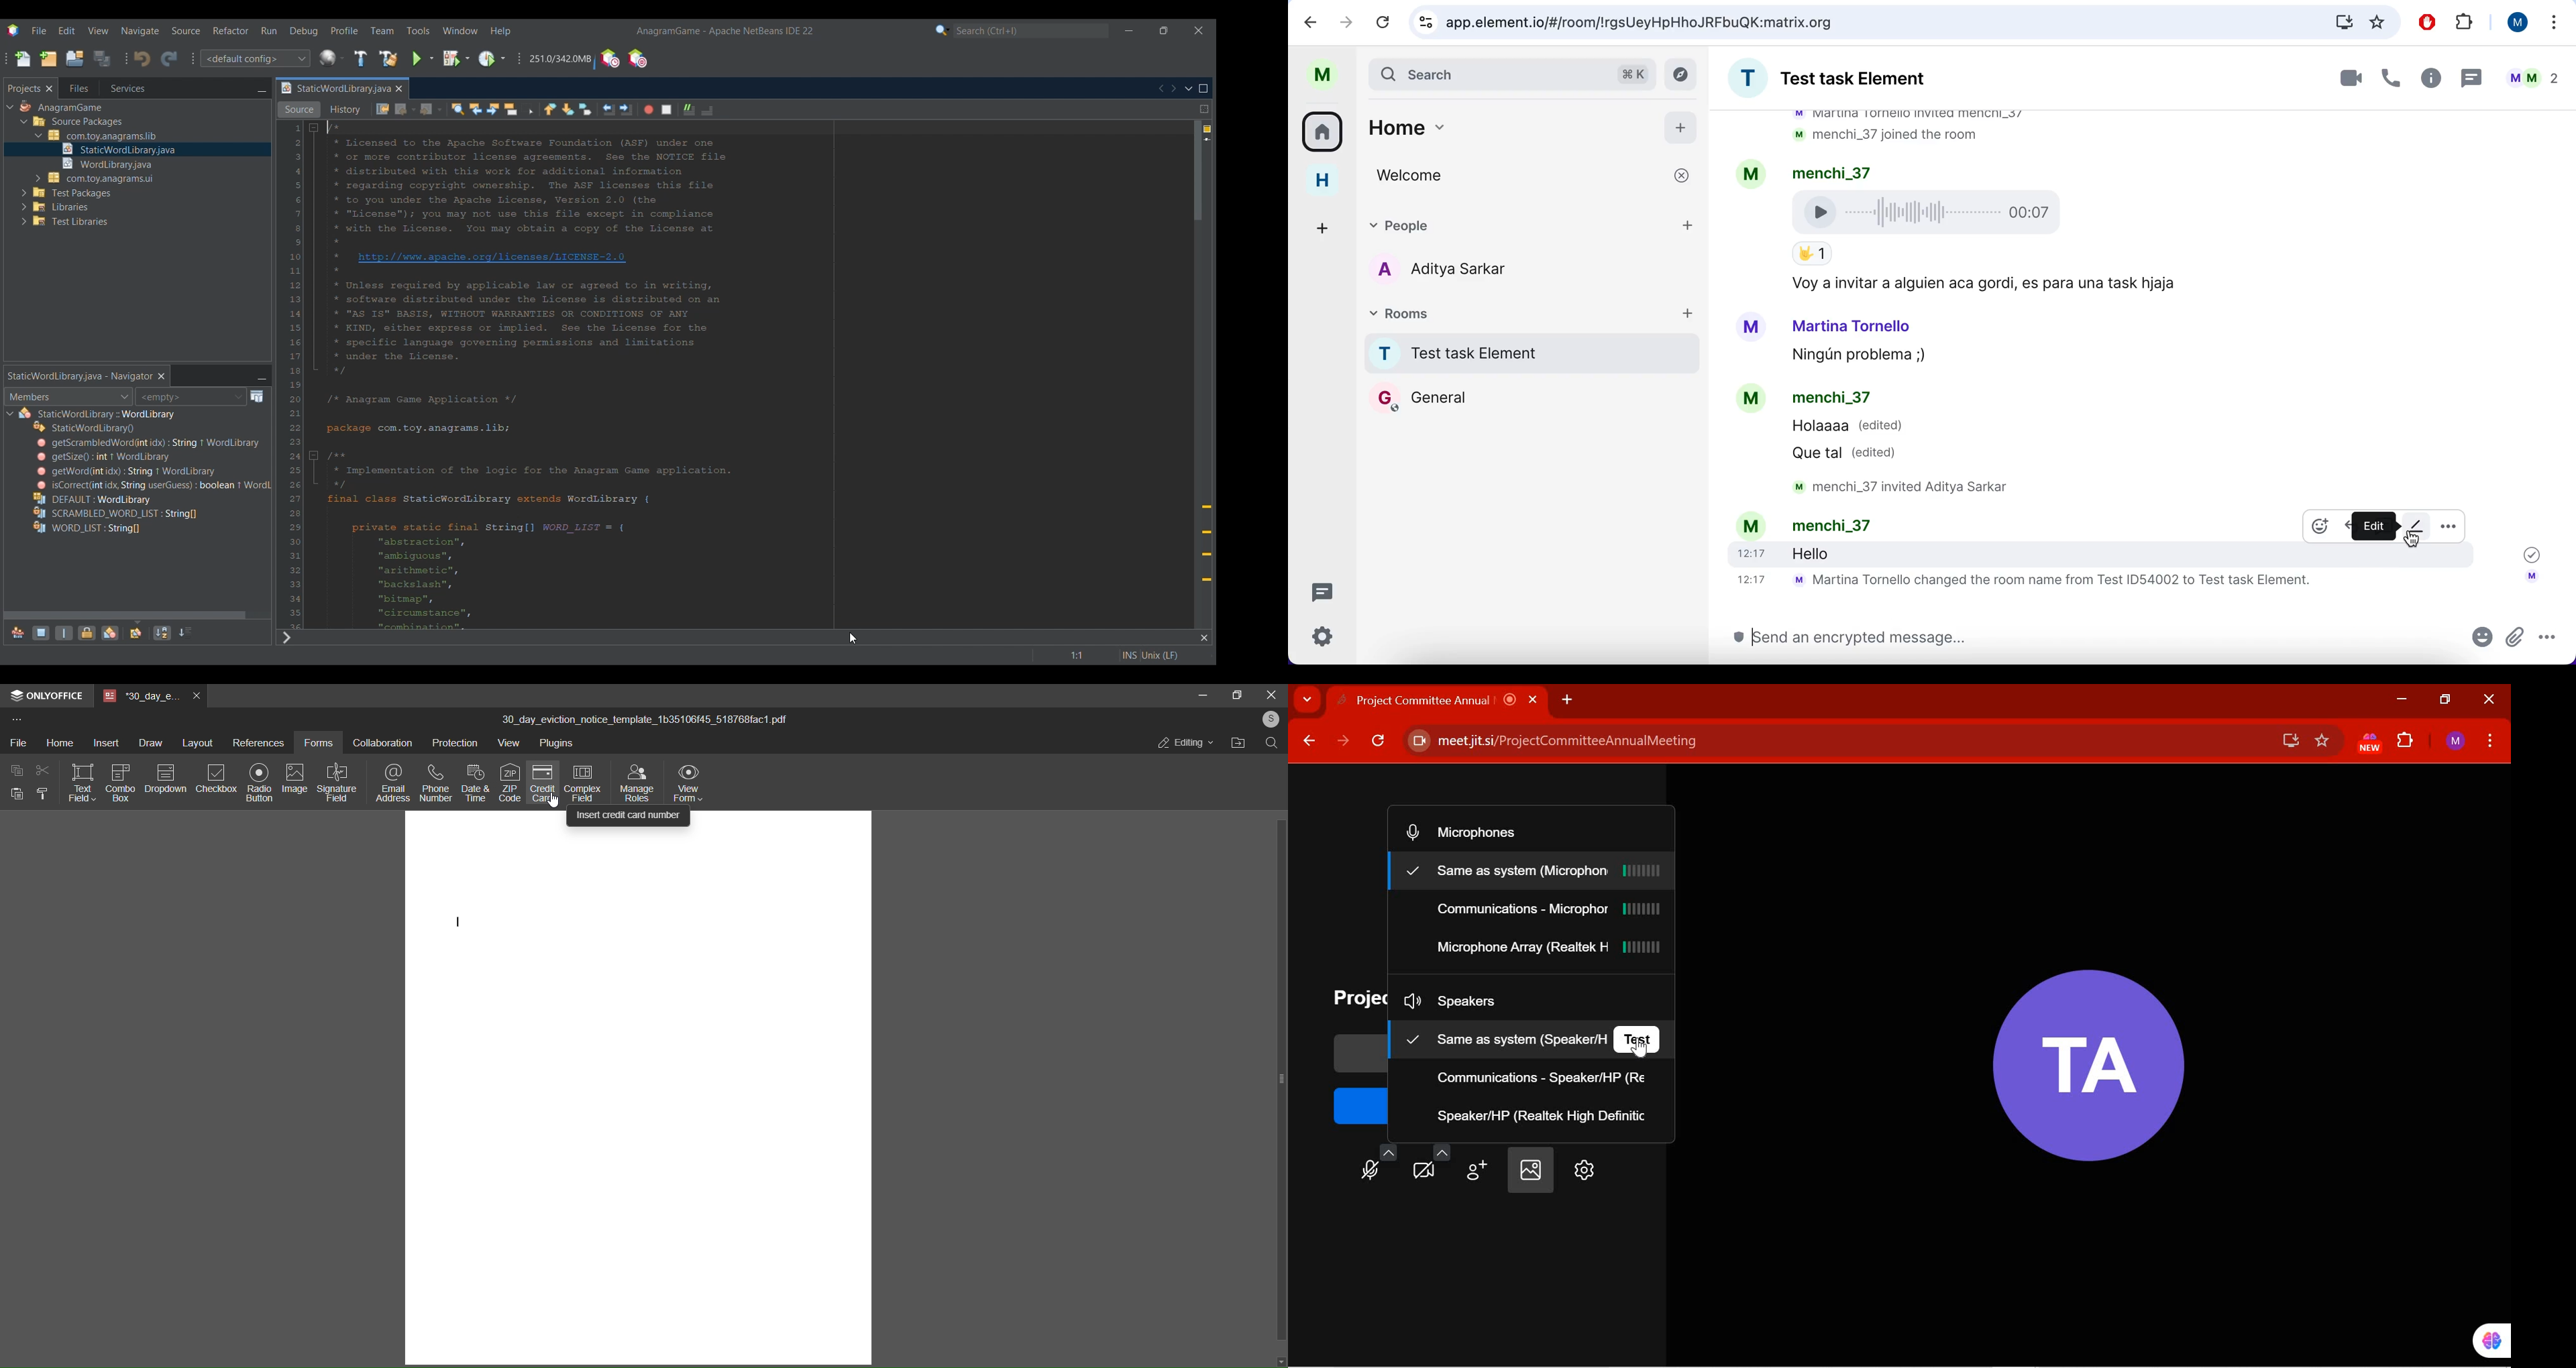  I want to click on home, so click(1321, 184).